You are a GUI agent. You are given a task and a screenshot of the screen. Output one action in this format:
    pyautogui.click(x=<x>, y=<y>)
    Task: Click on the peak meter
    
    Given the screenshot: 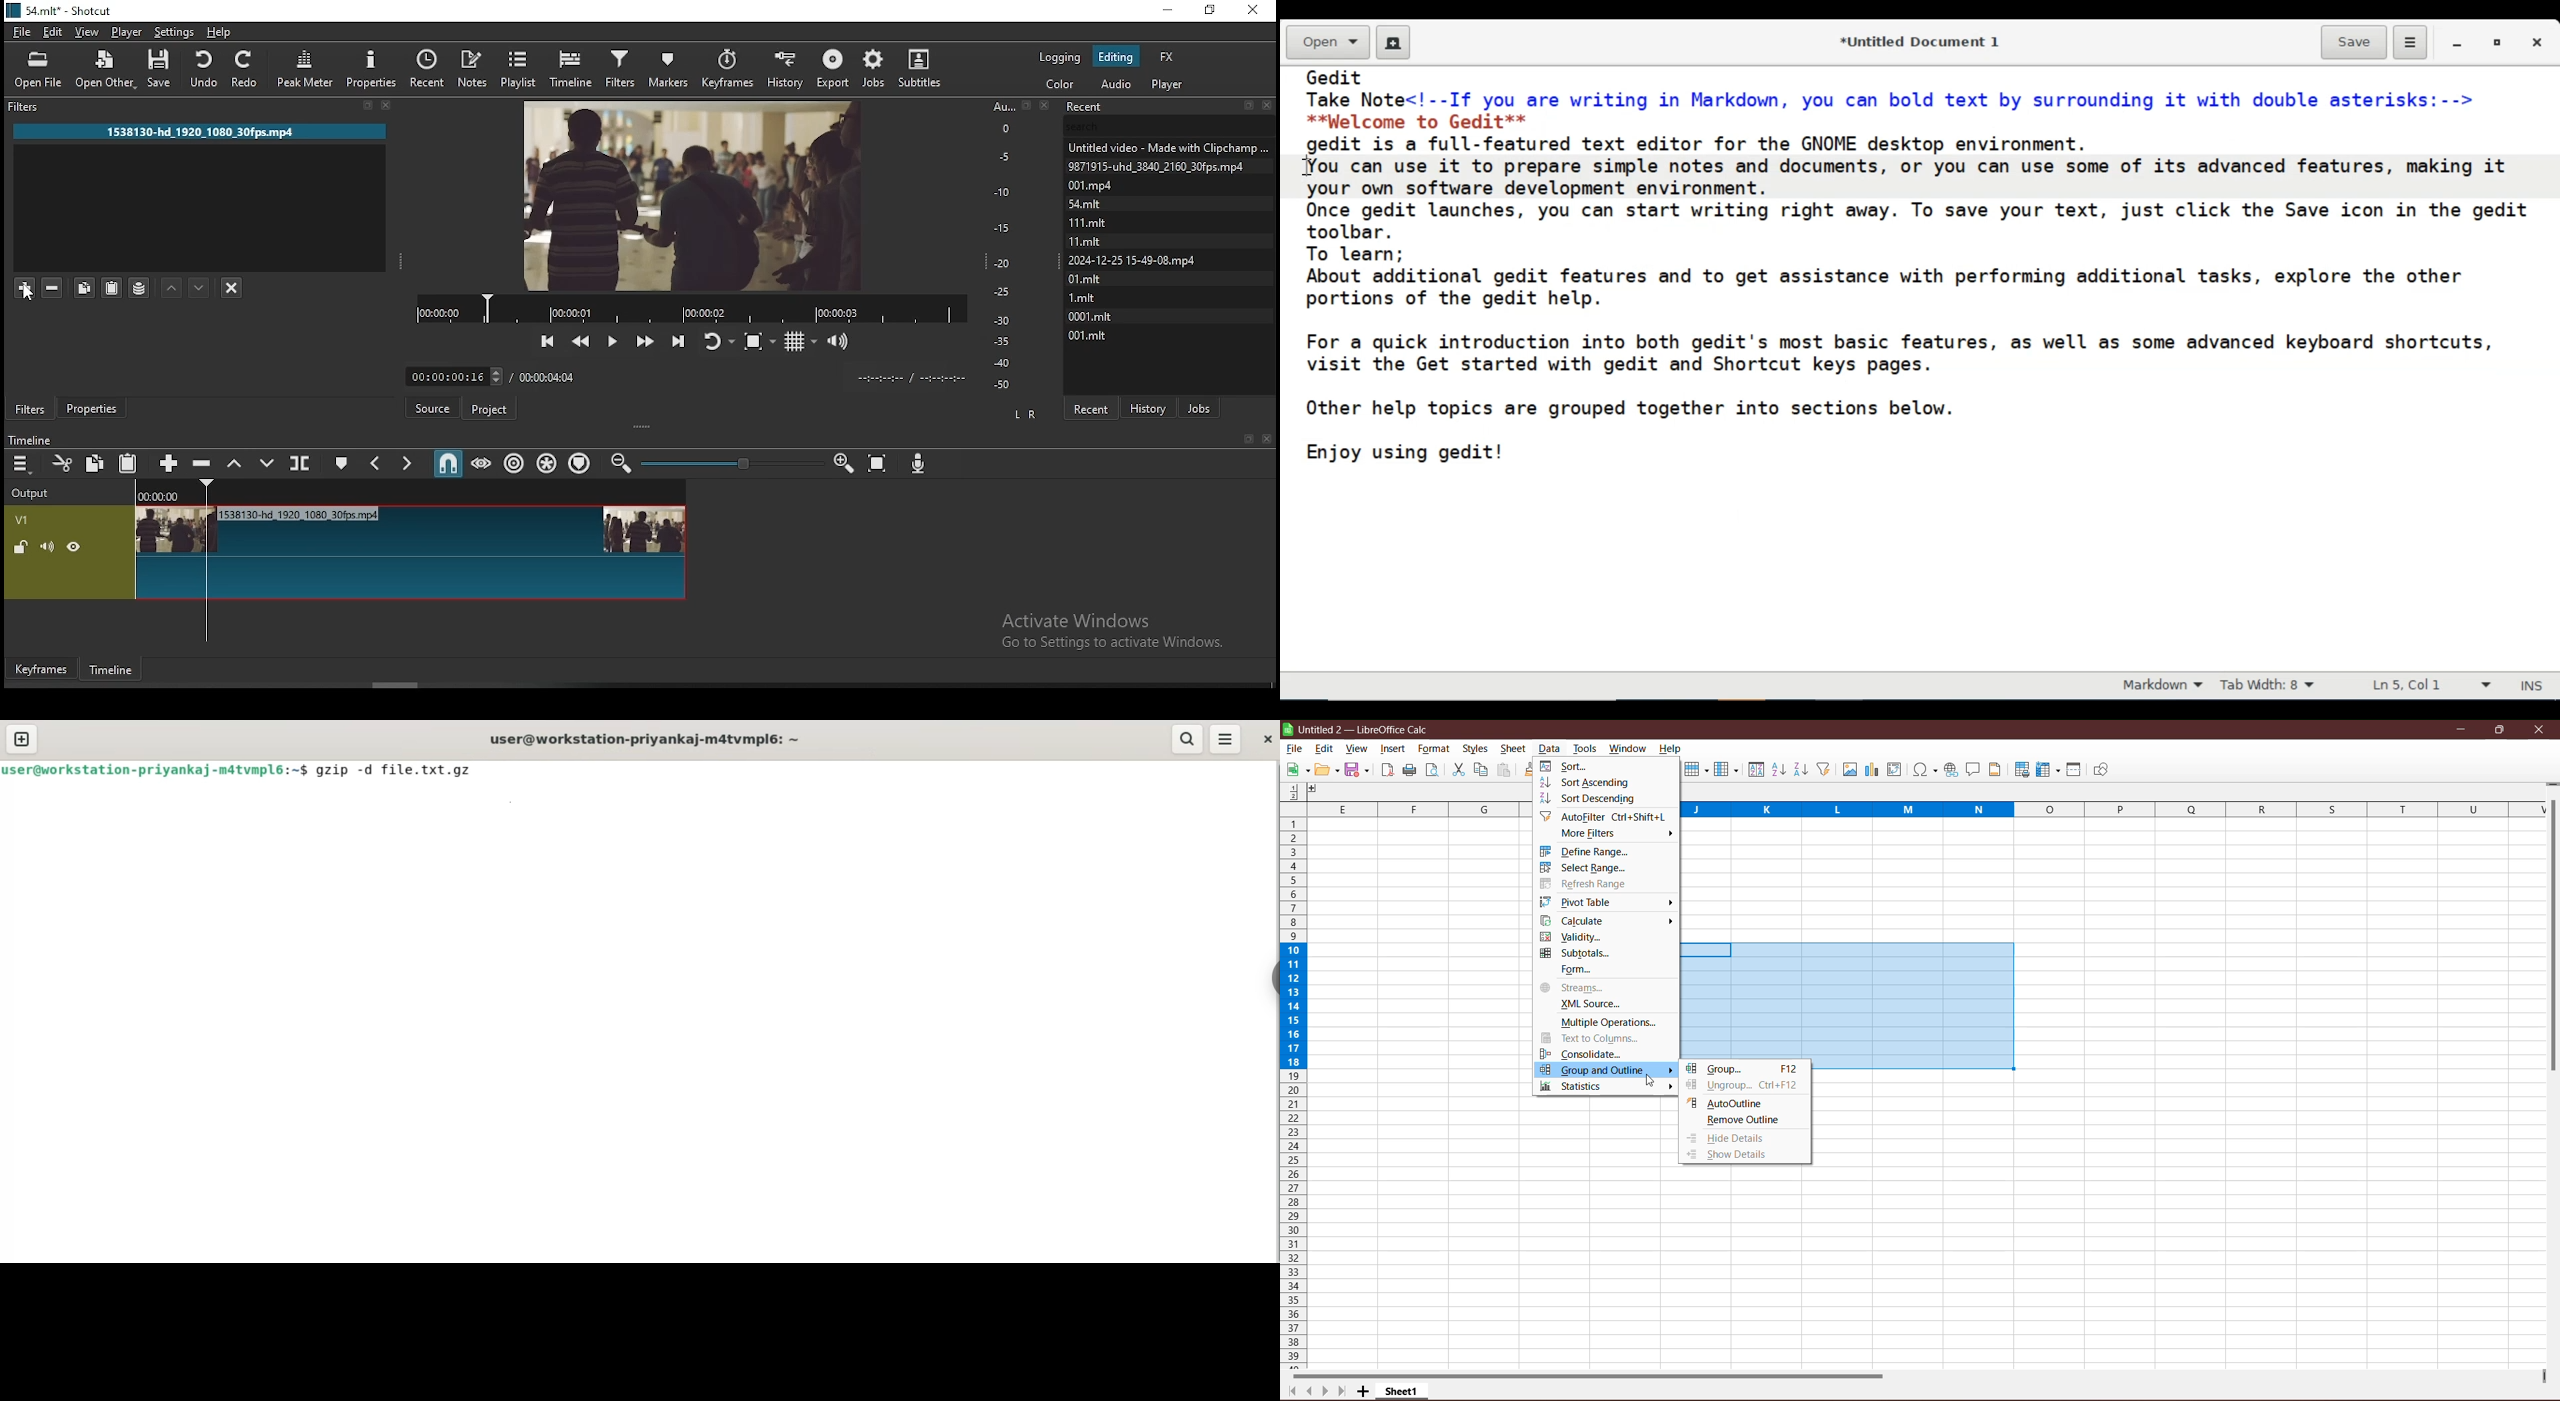 What is the action you would take?
    pyautogui.click(x=371, y=68)
    